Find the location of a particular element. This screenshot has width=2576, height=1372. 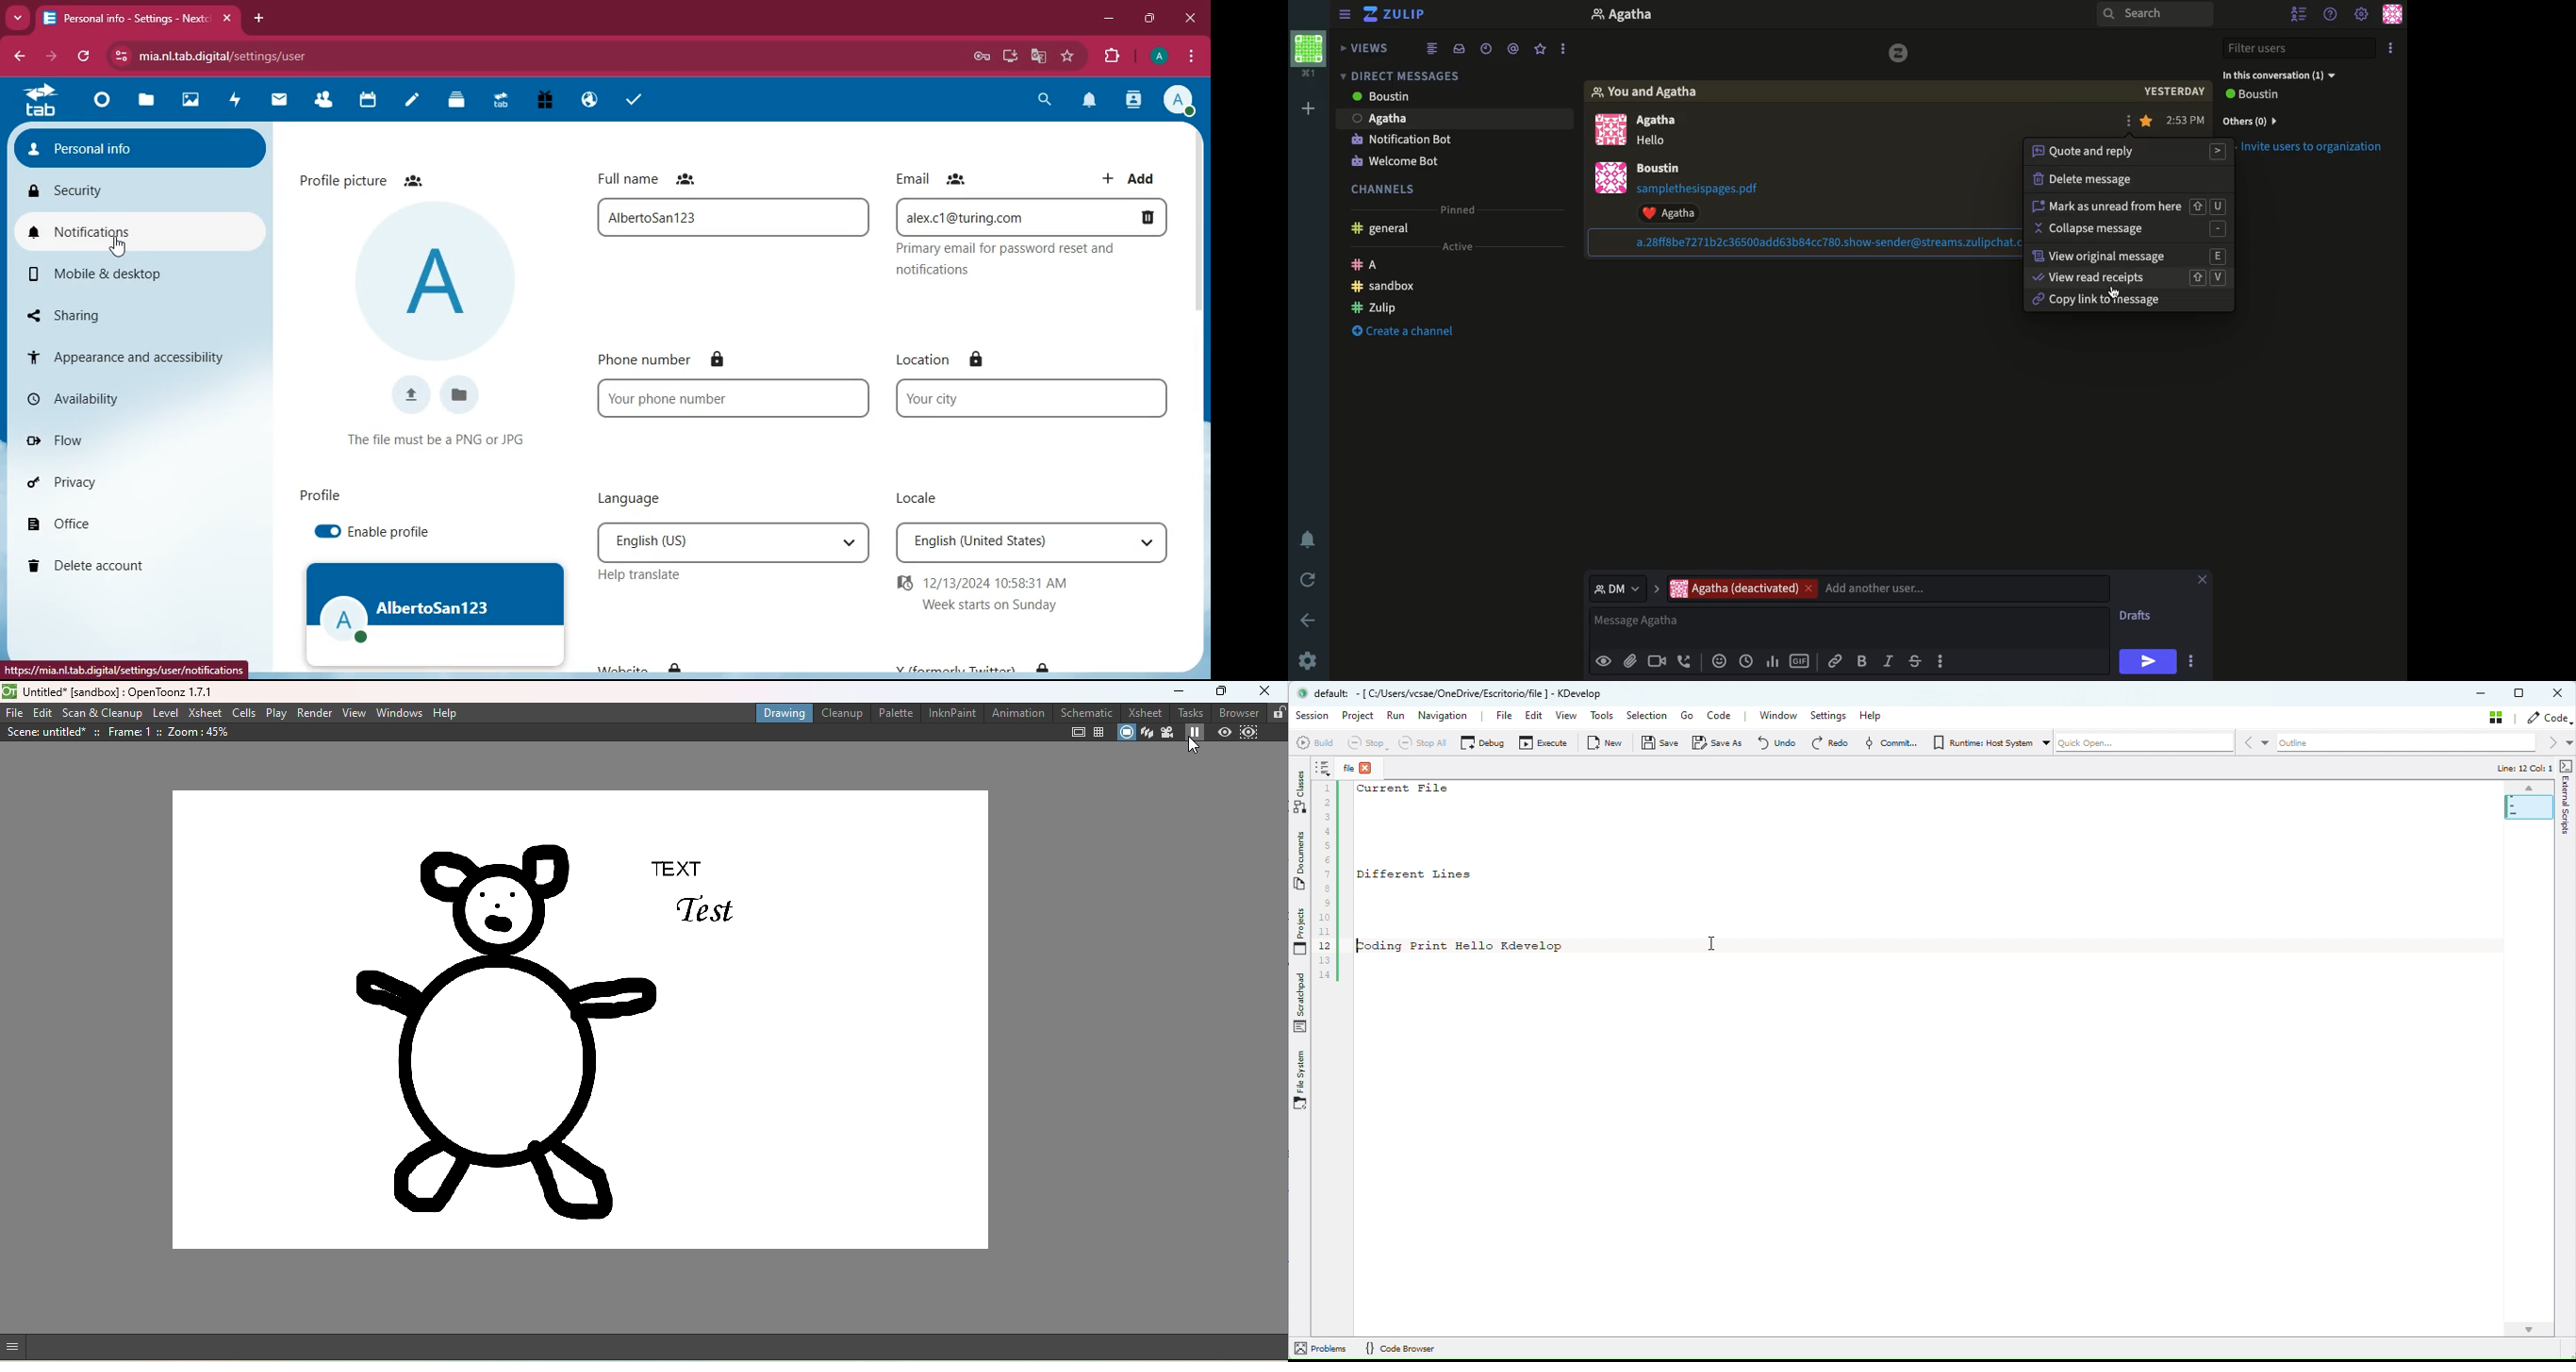

English (US) is located at coordinates (706, 544).